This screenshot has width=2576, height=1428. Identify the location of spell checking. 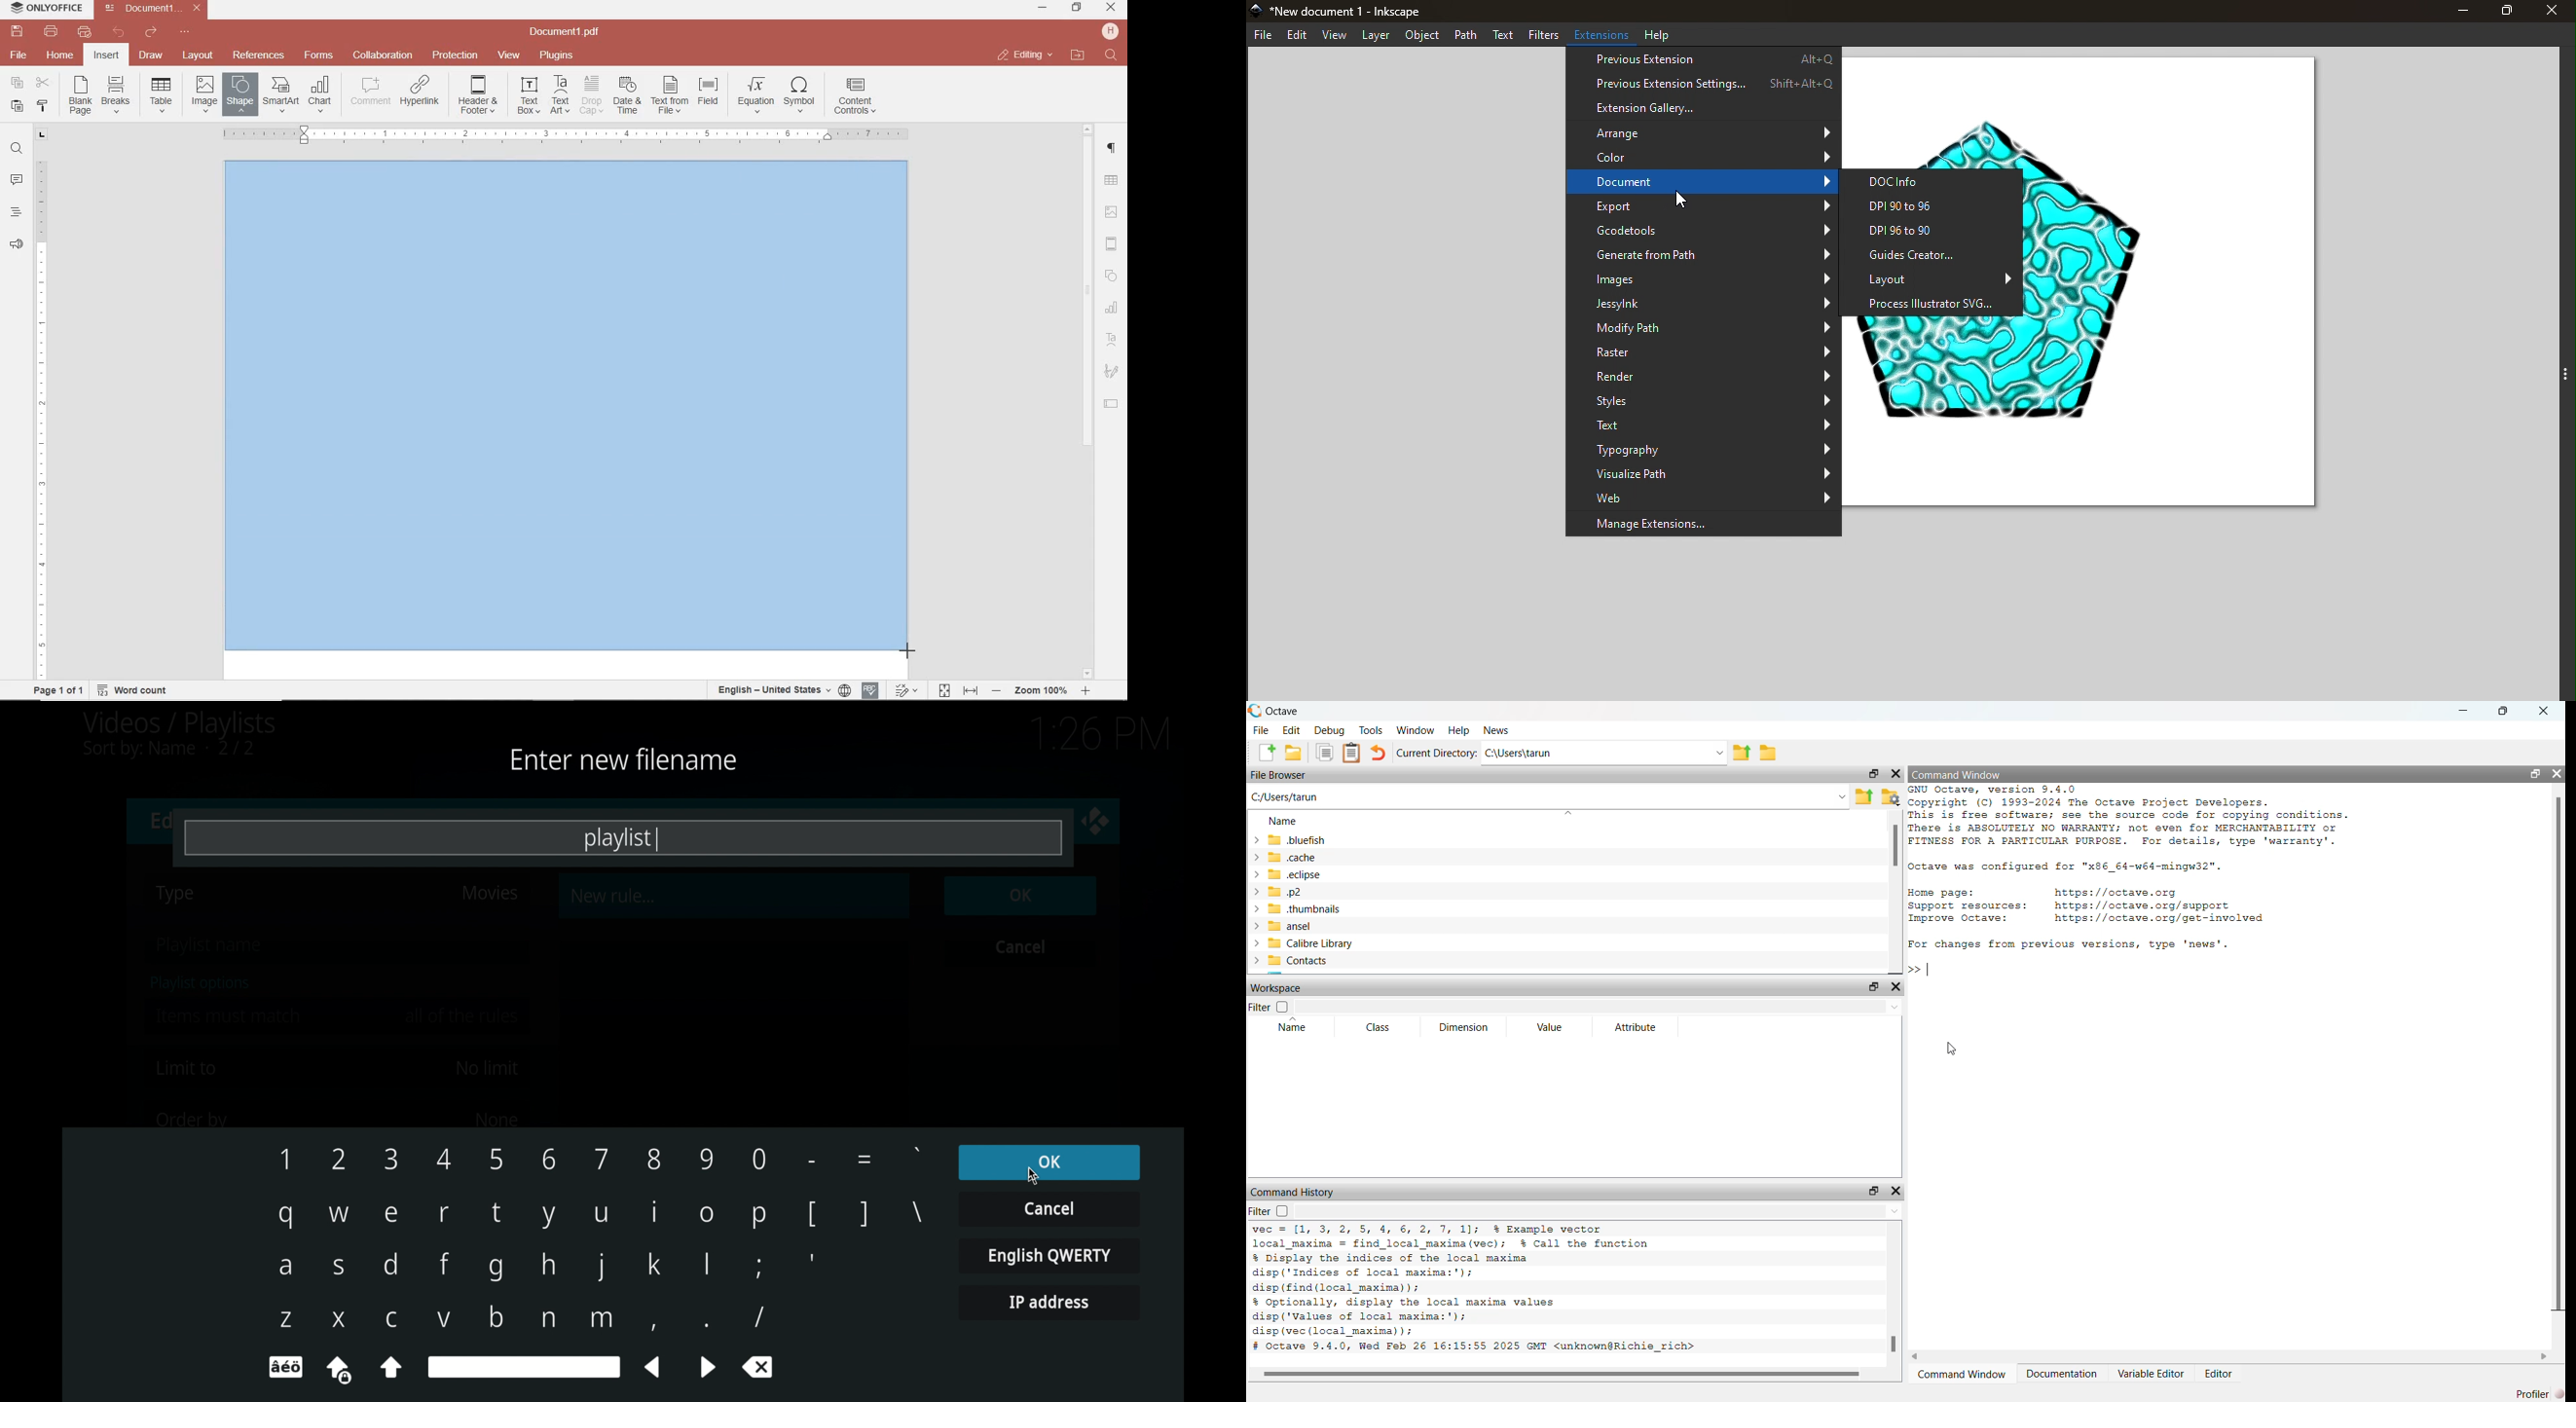
(871, 690).